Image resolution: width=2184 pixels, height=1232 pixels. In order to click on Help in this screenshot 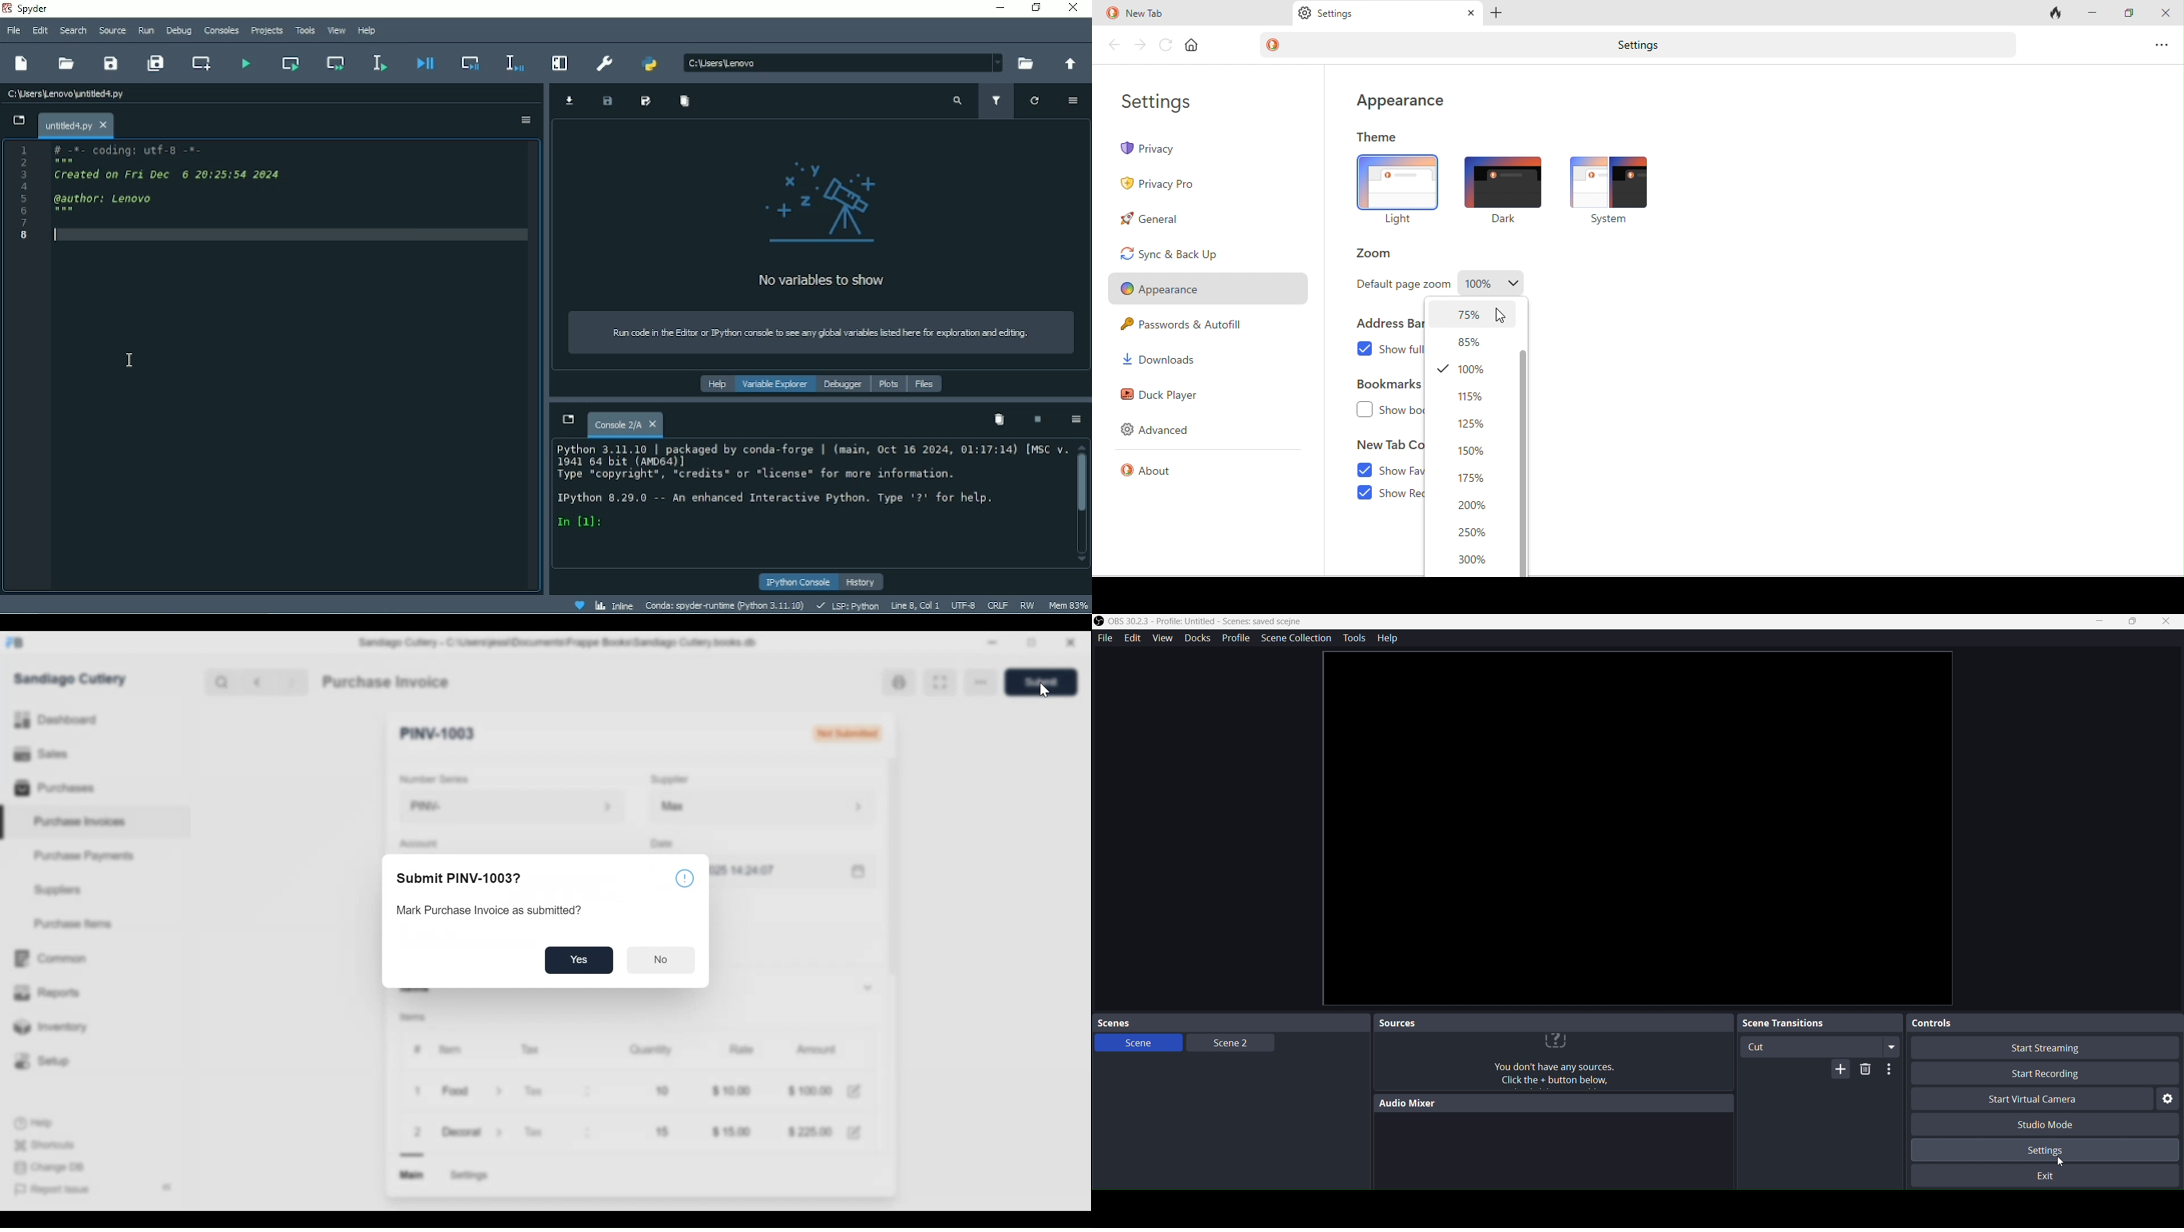, I will do `click(364, 31)`.